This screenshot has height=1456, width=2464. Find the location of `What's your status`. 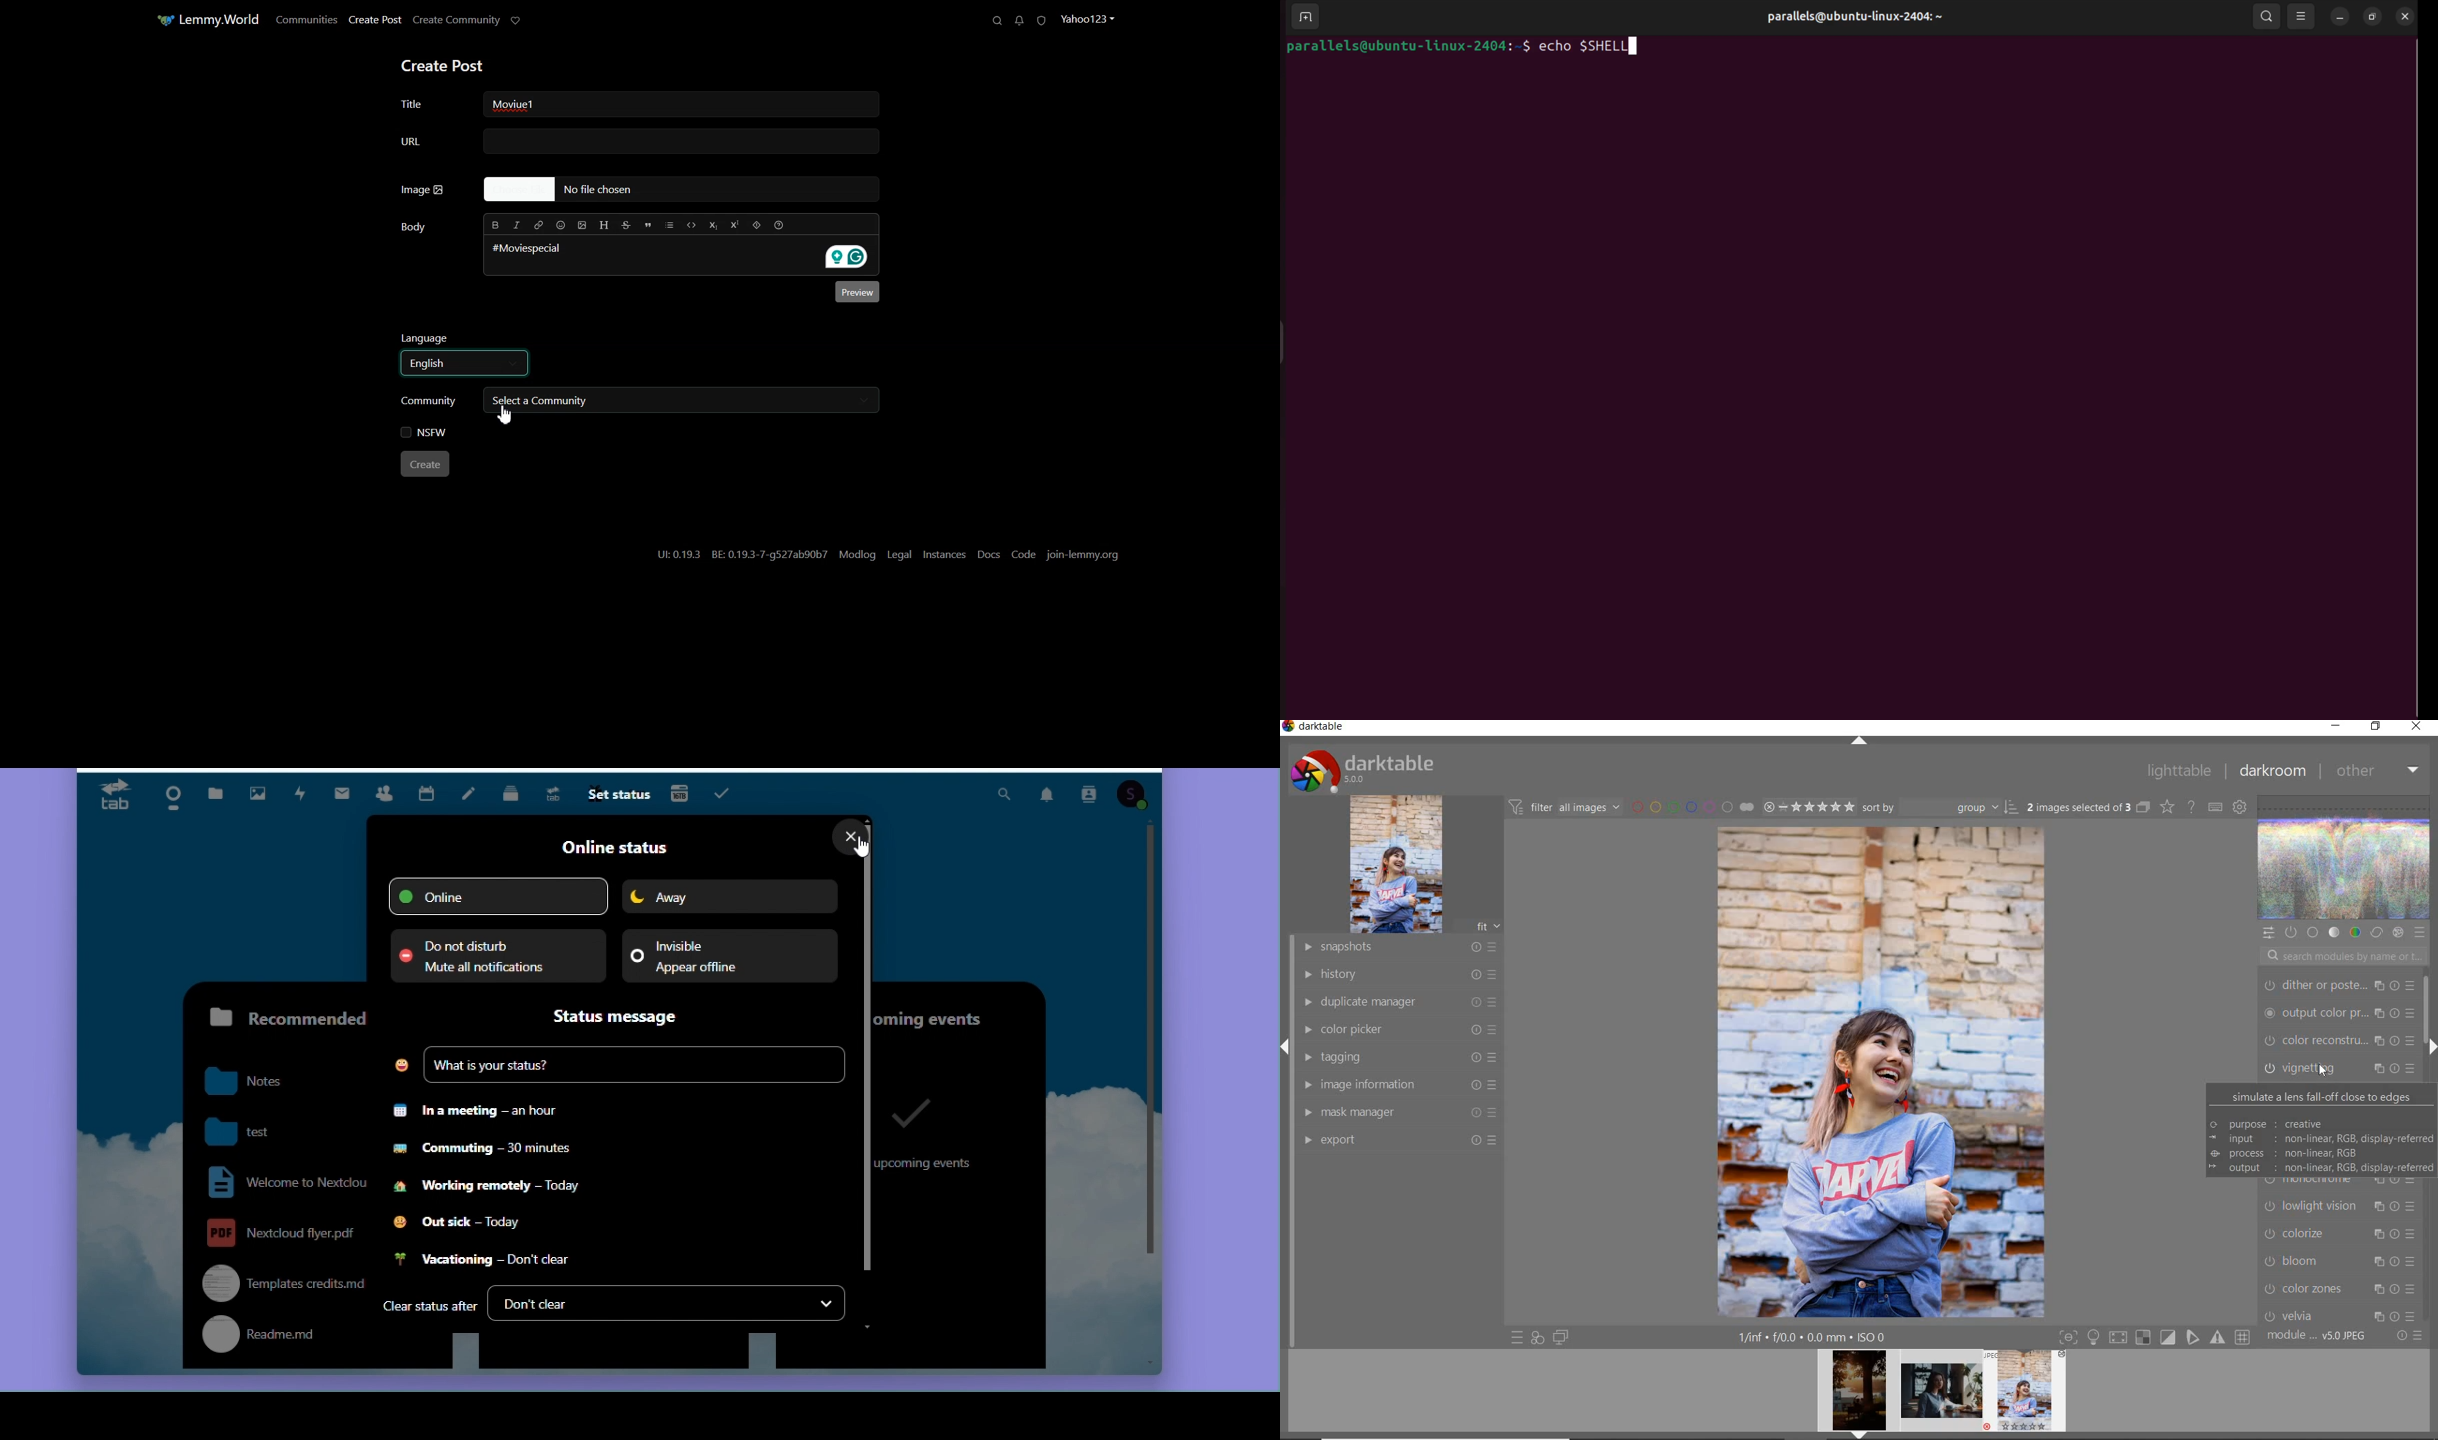

What's your status is located at coordinates (618, 1066).